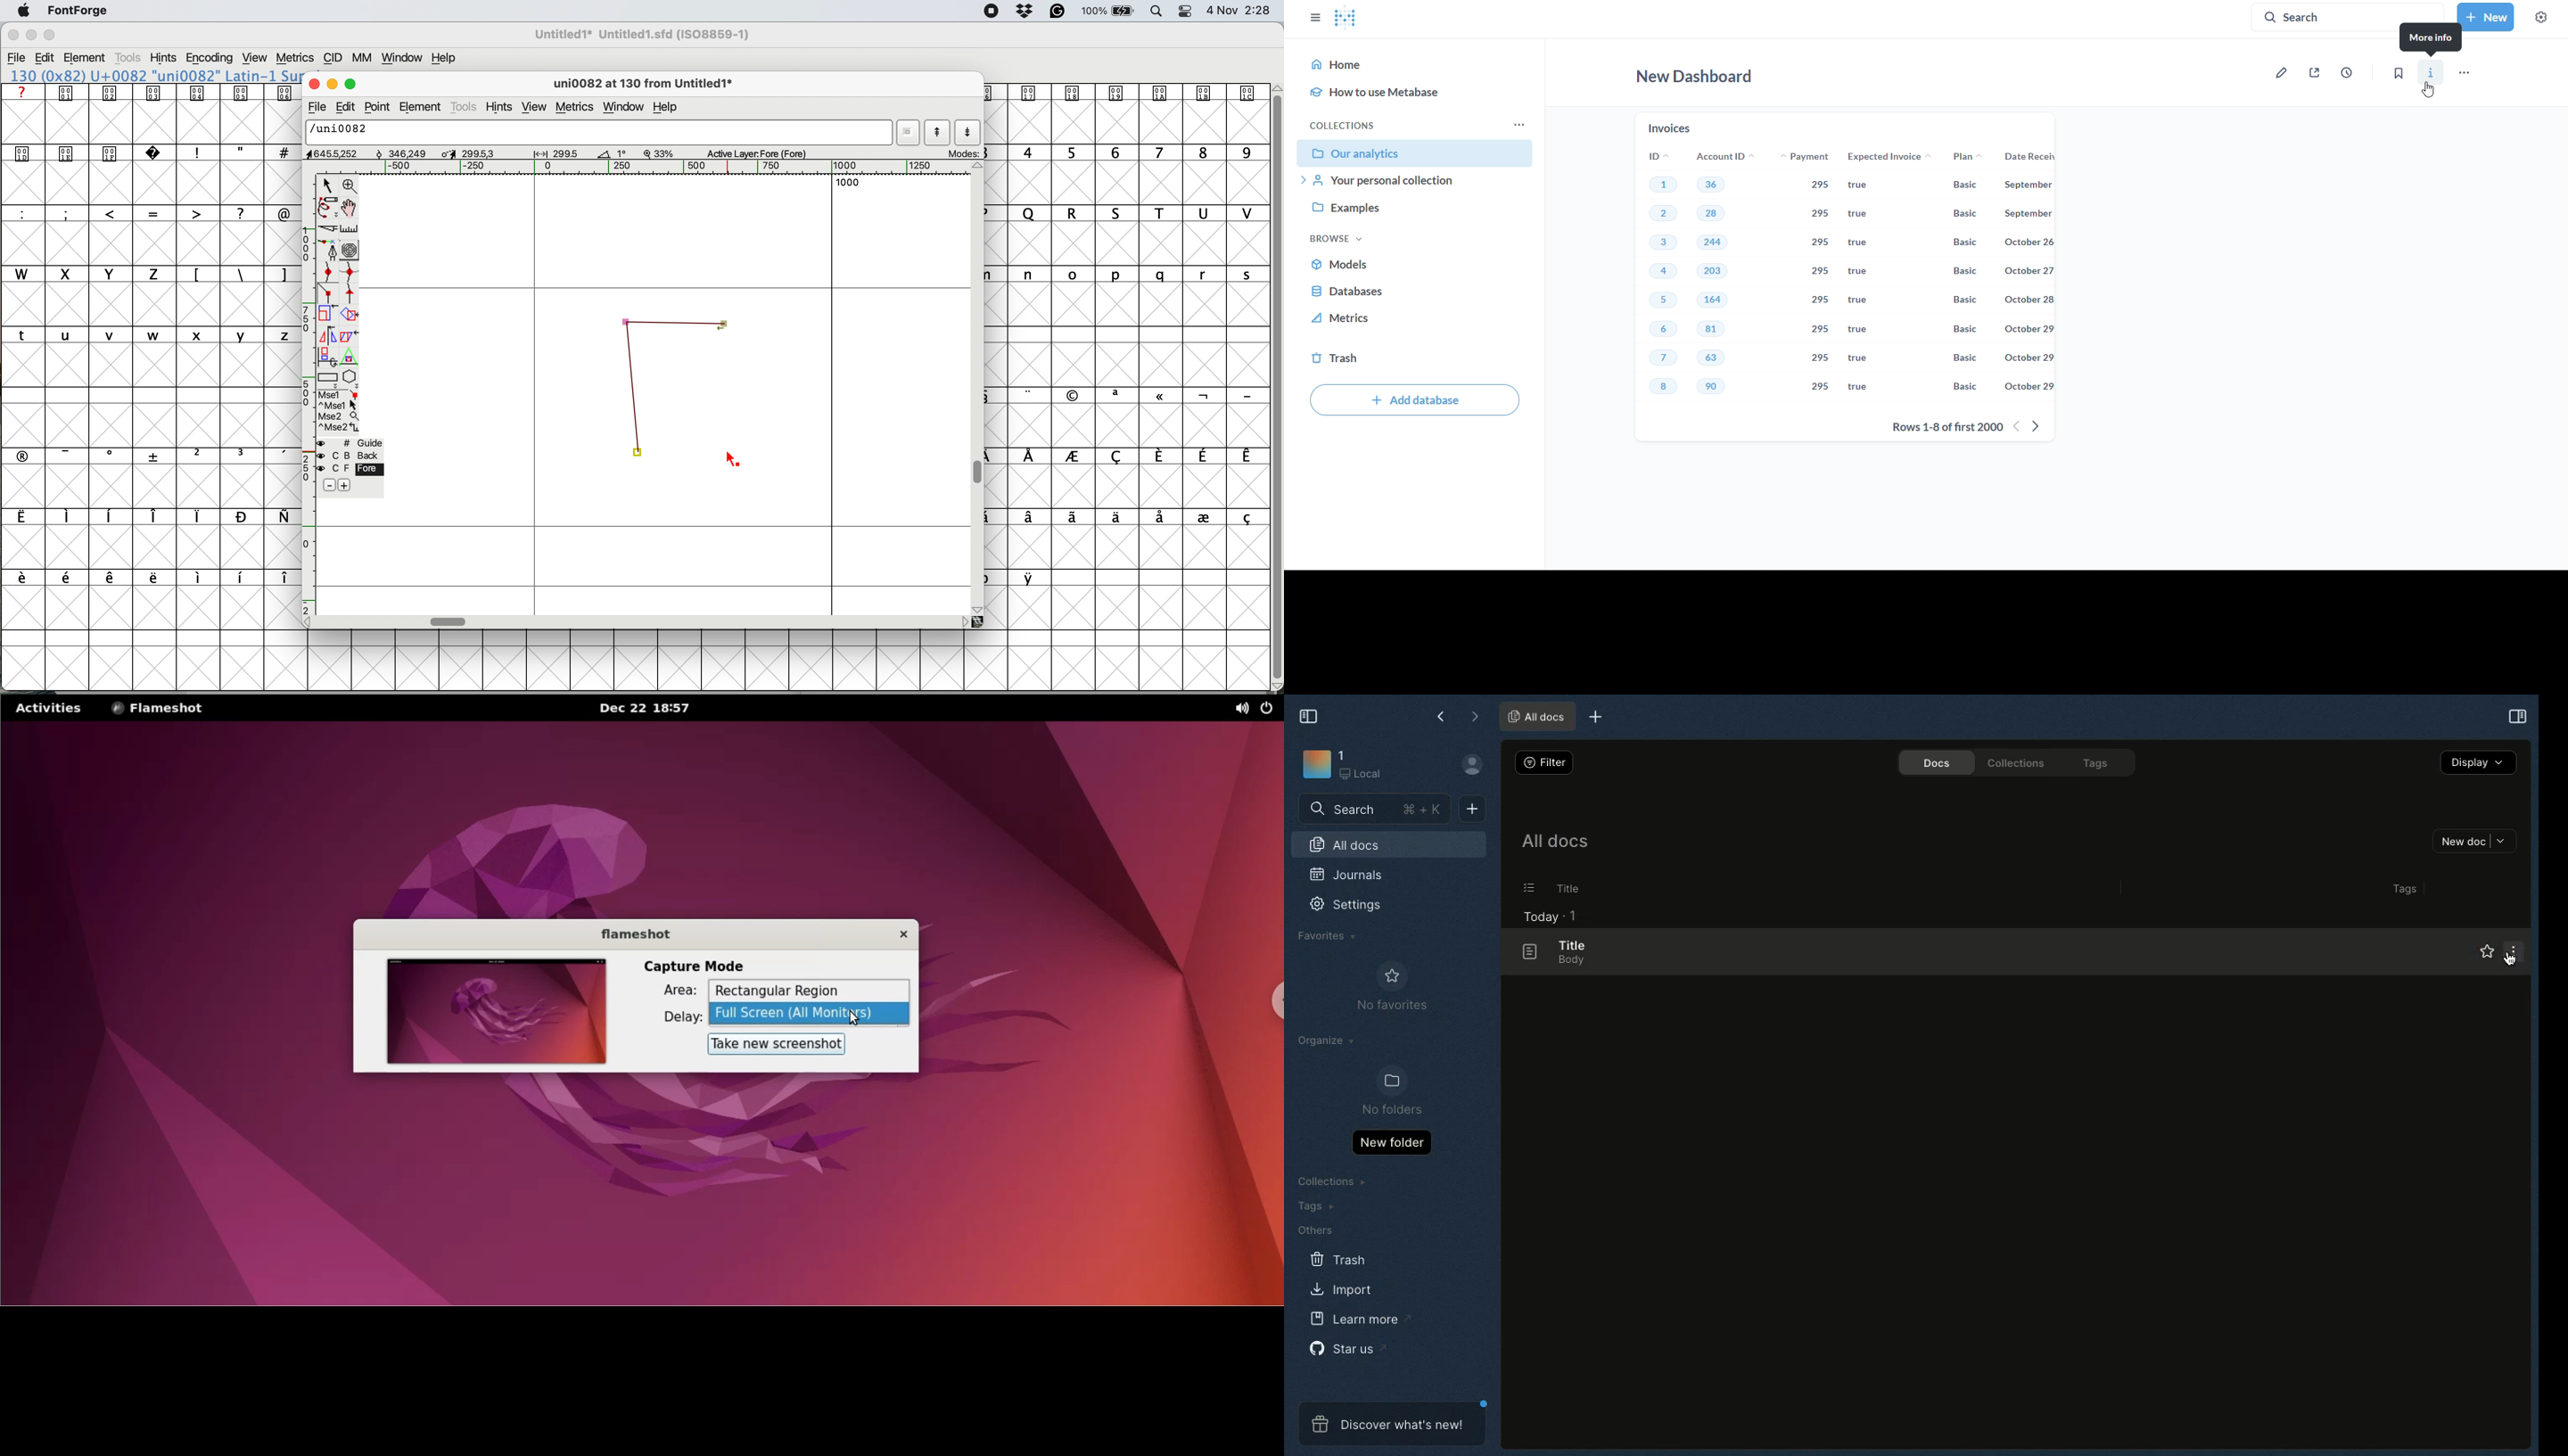 The width and height of the screenshot is (2576, 1456). I want to click on active layer, so click(767, 152).